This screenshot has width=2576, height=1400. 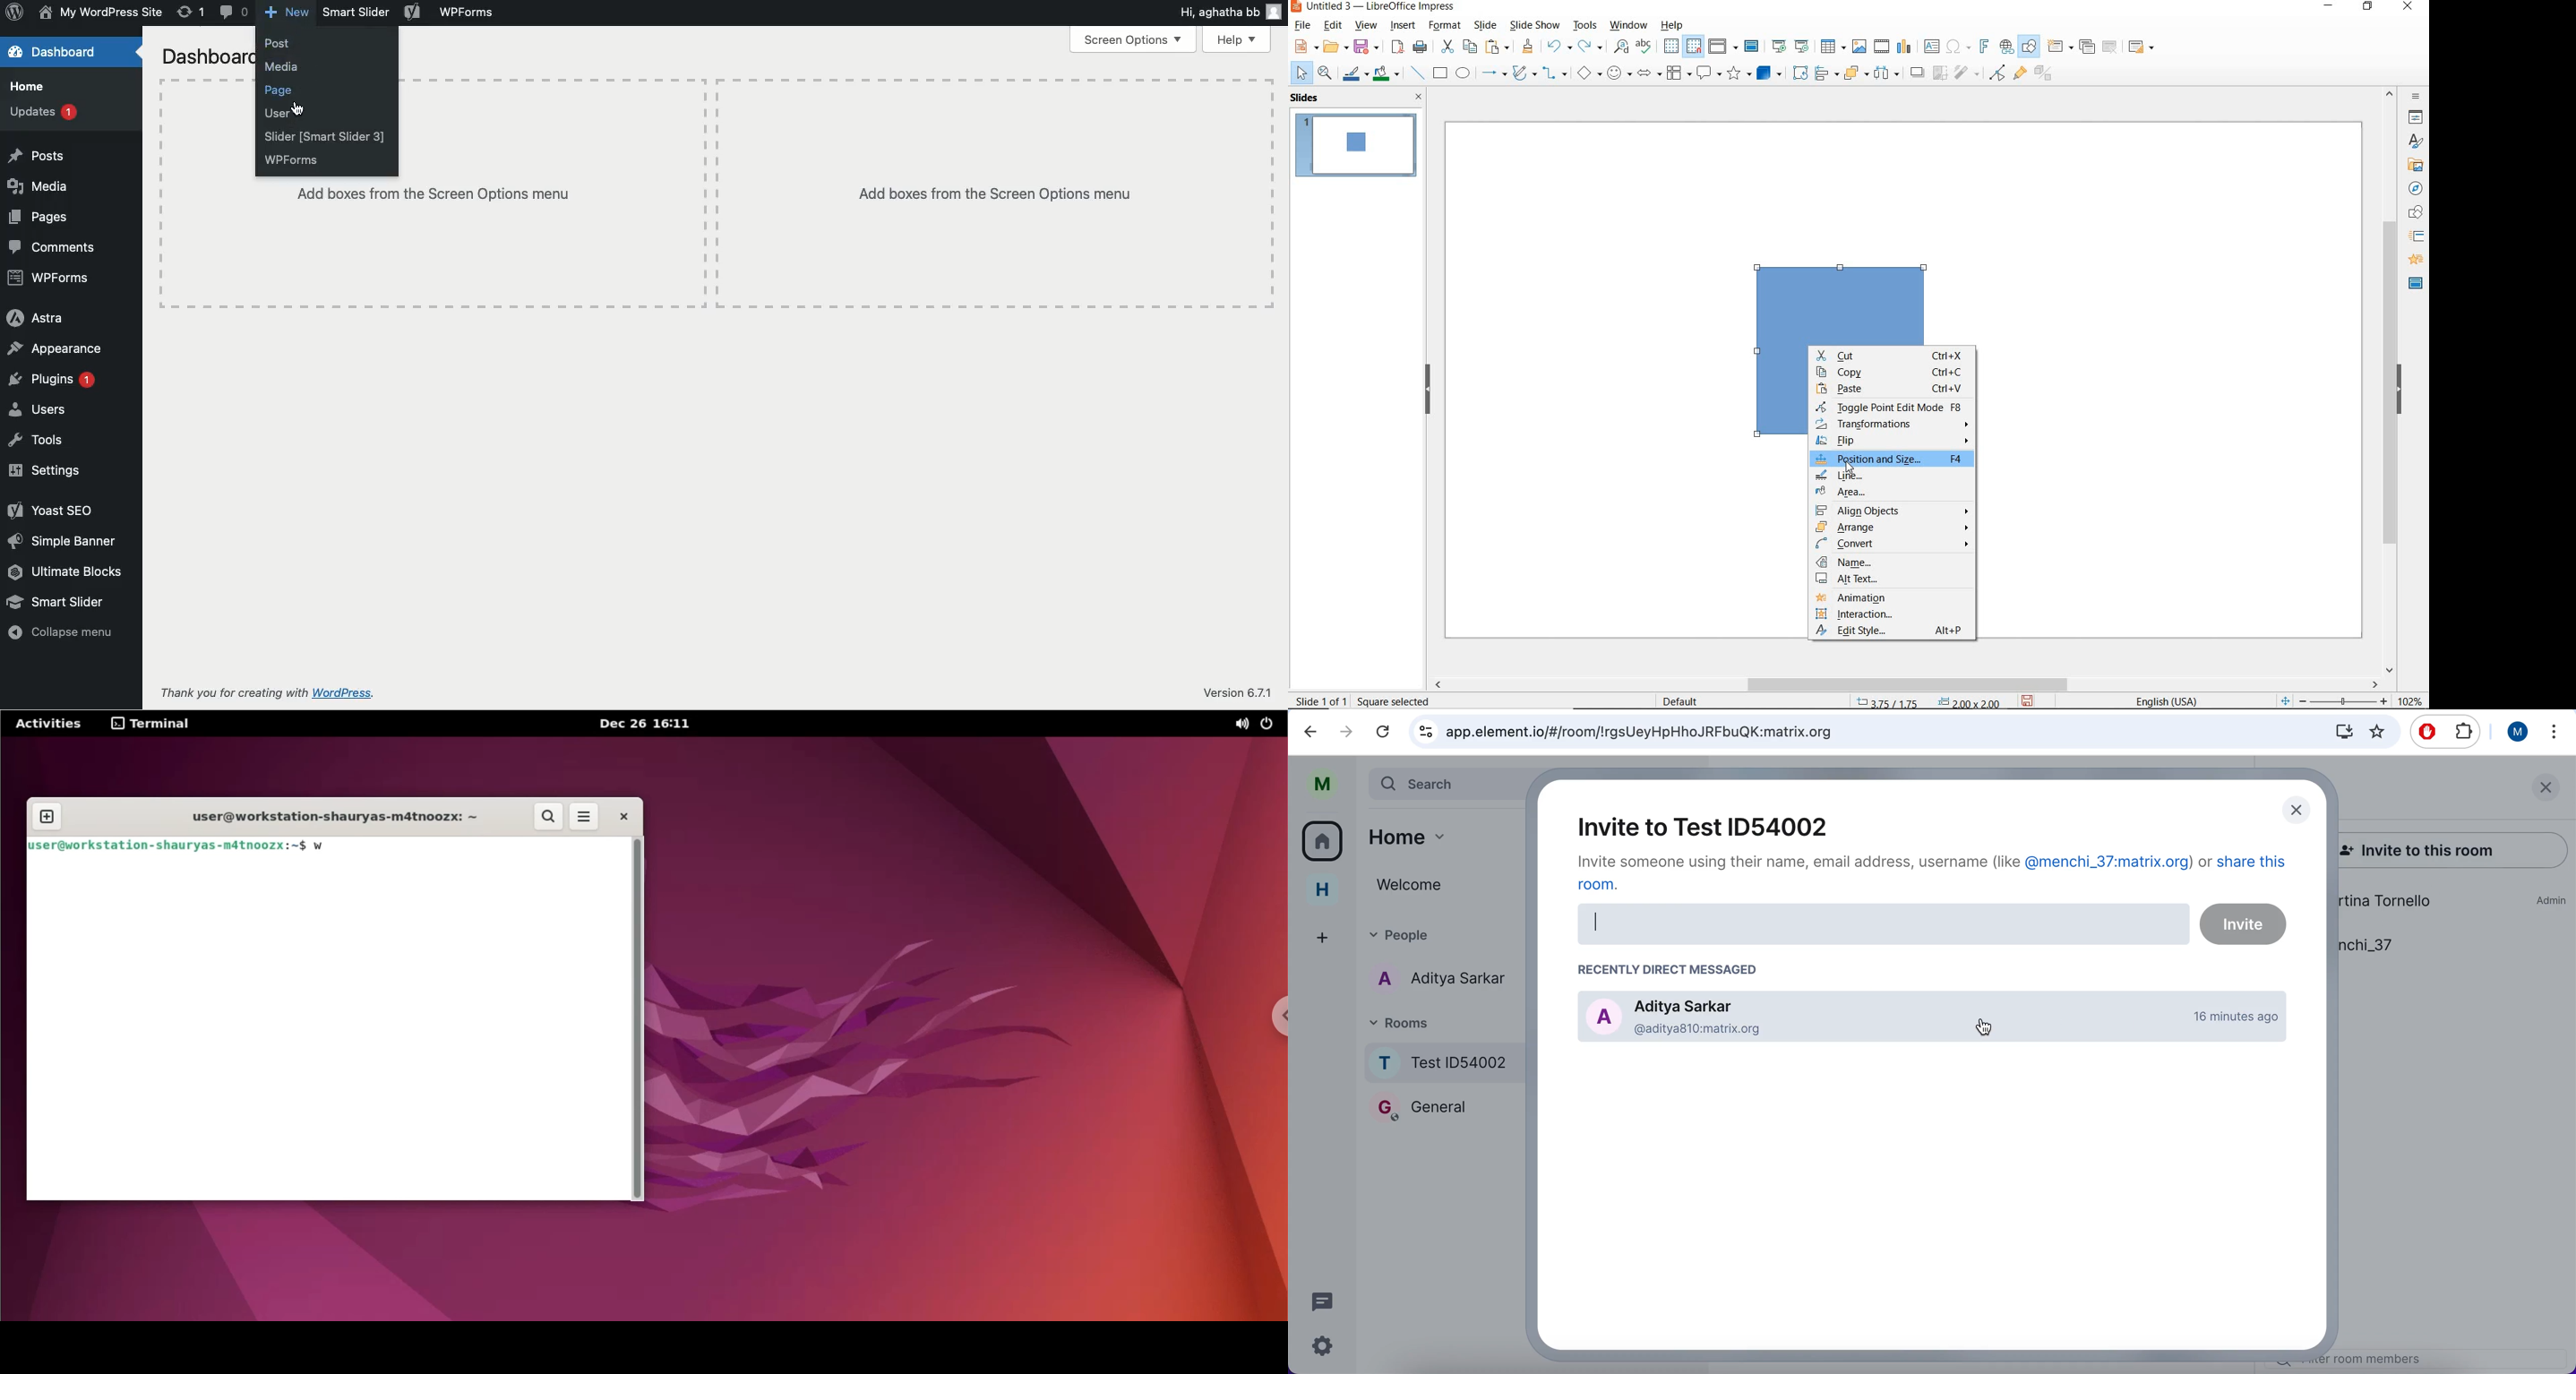 What do you see at coordinates (1446, 46) in the screenshot?
I see `cut` at bounding box center [1446, 46].